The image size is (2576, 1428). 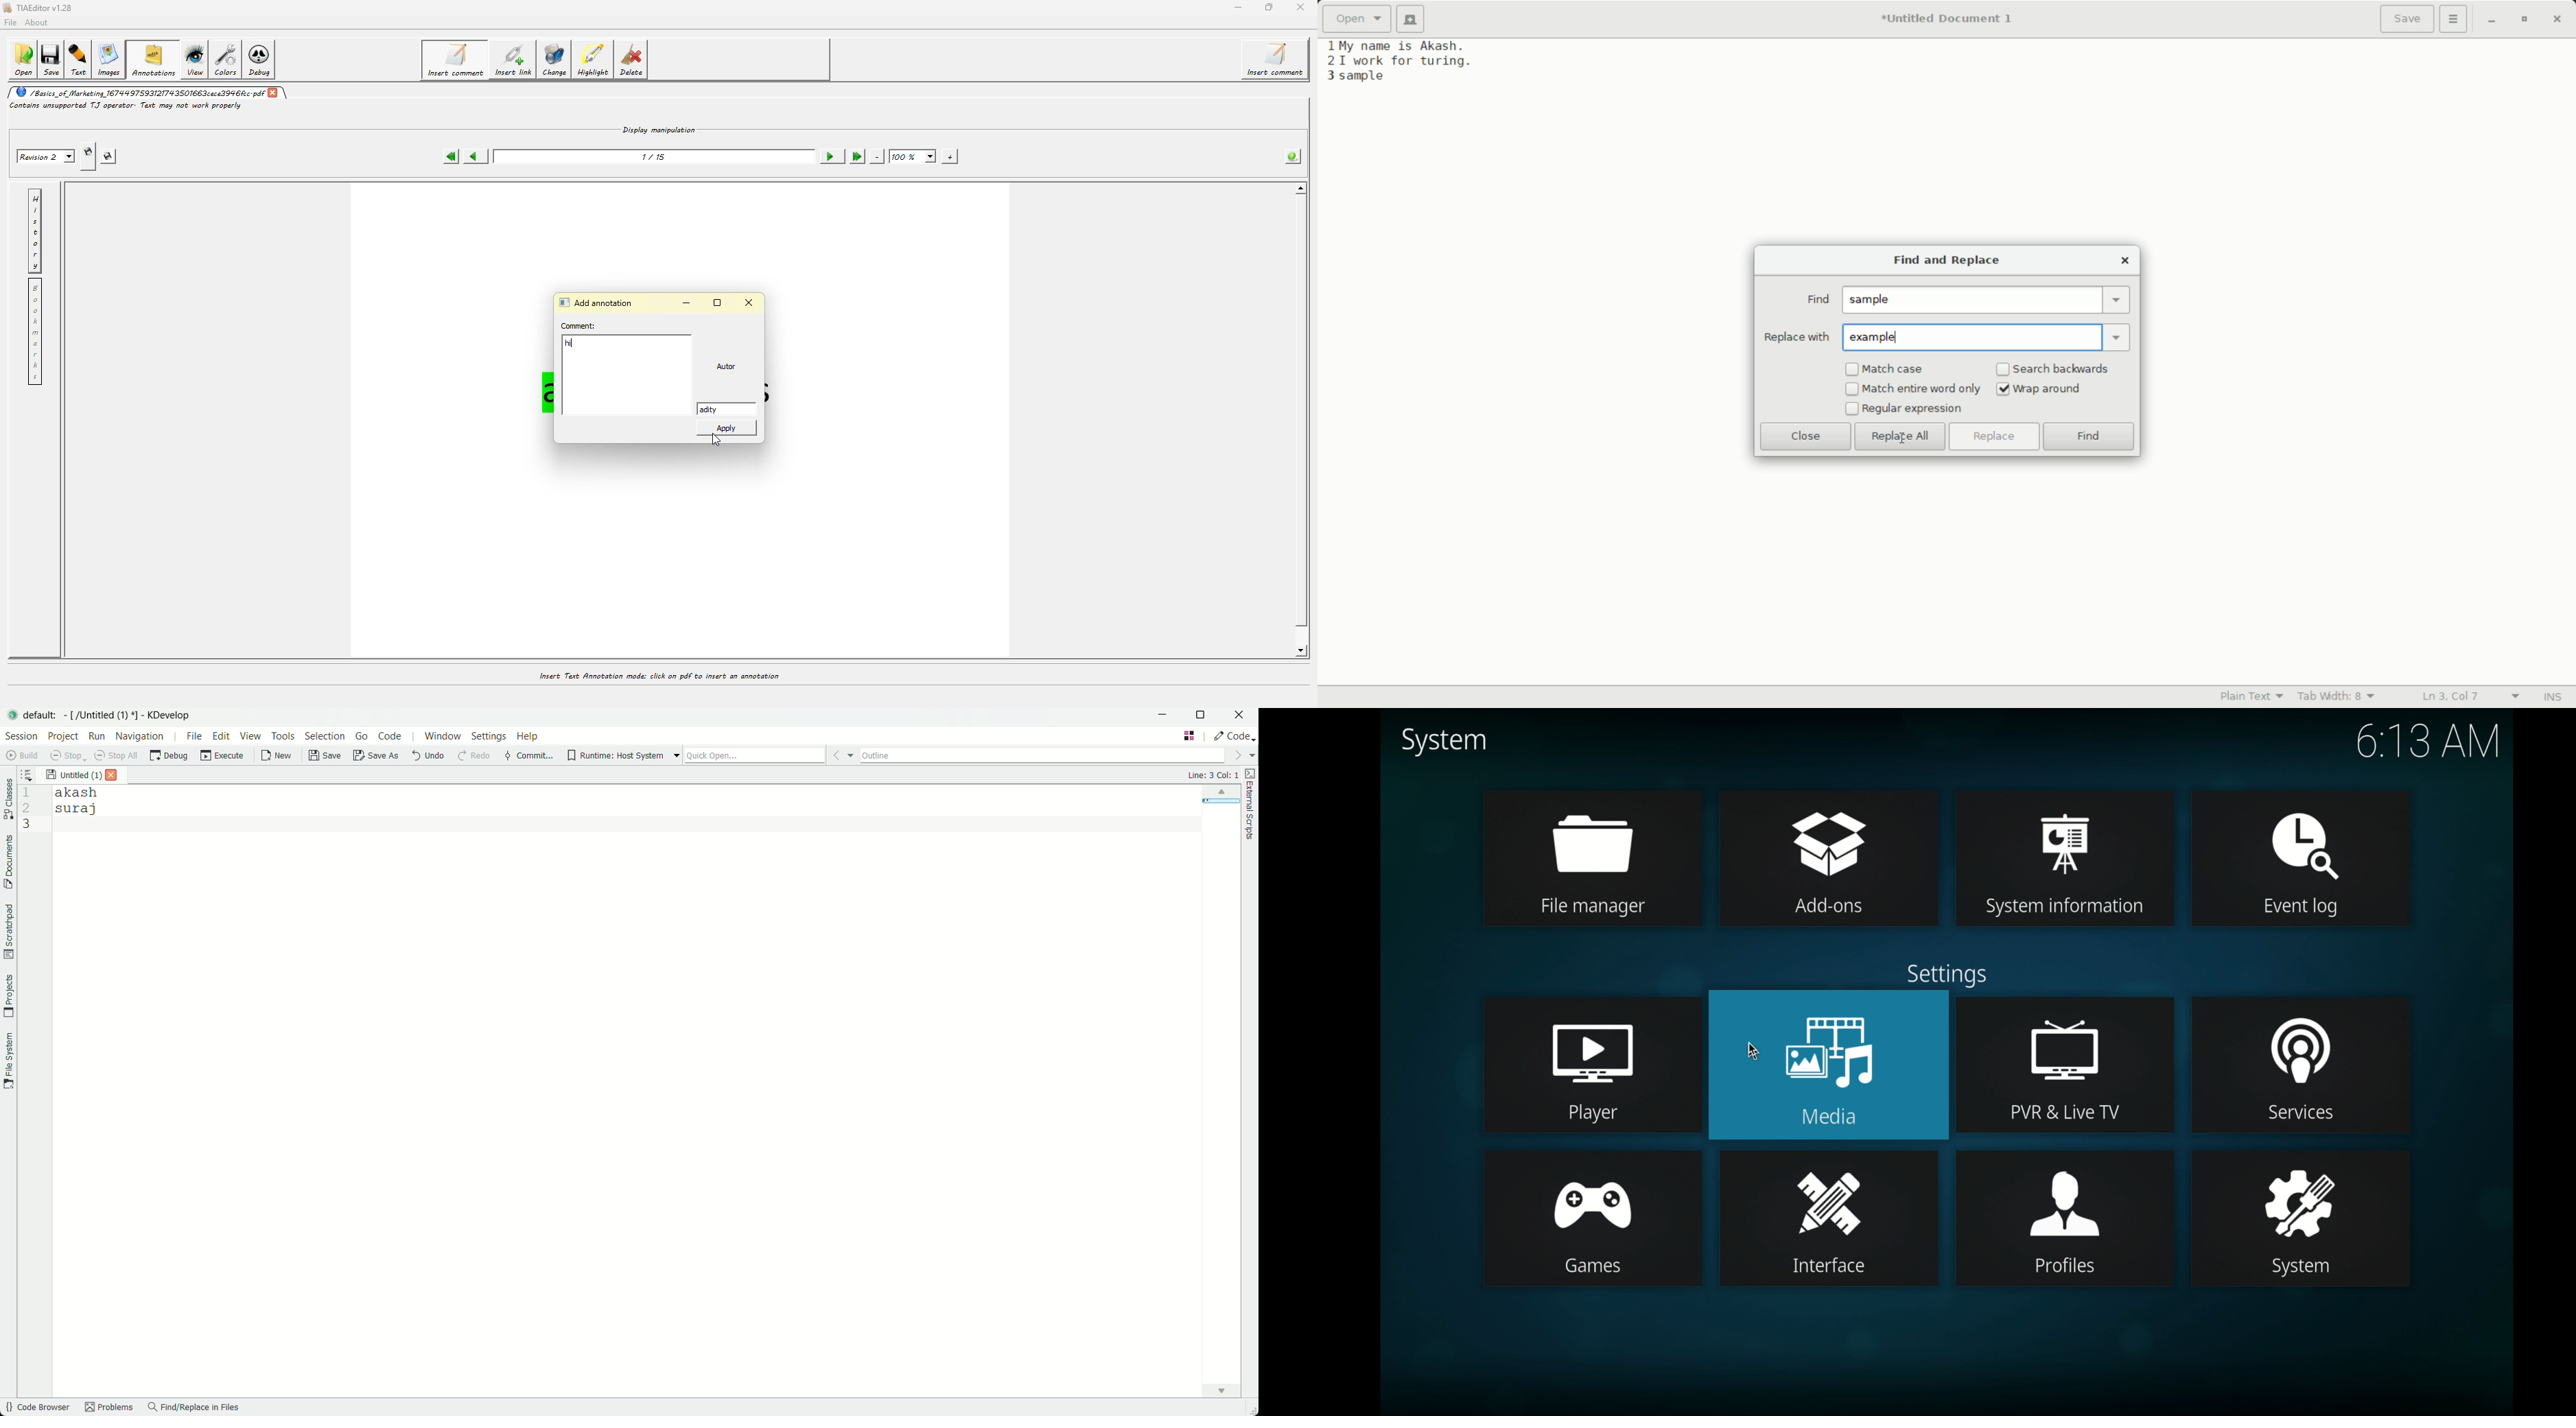 What do you see at coordinates (717, 440) in the screenshot?
I see `cursor` at bounding box center [717, 440].